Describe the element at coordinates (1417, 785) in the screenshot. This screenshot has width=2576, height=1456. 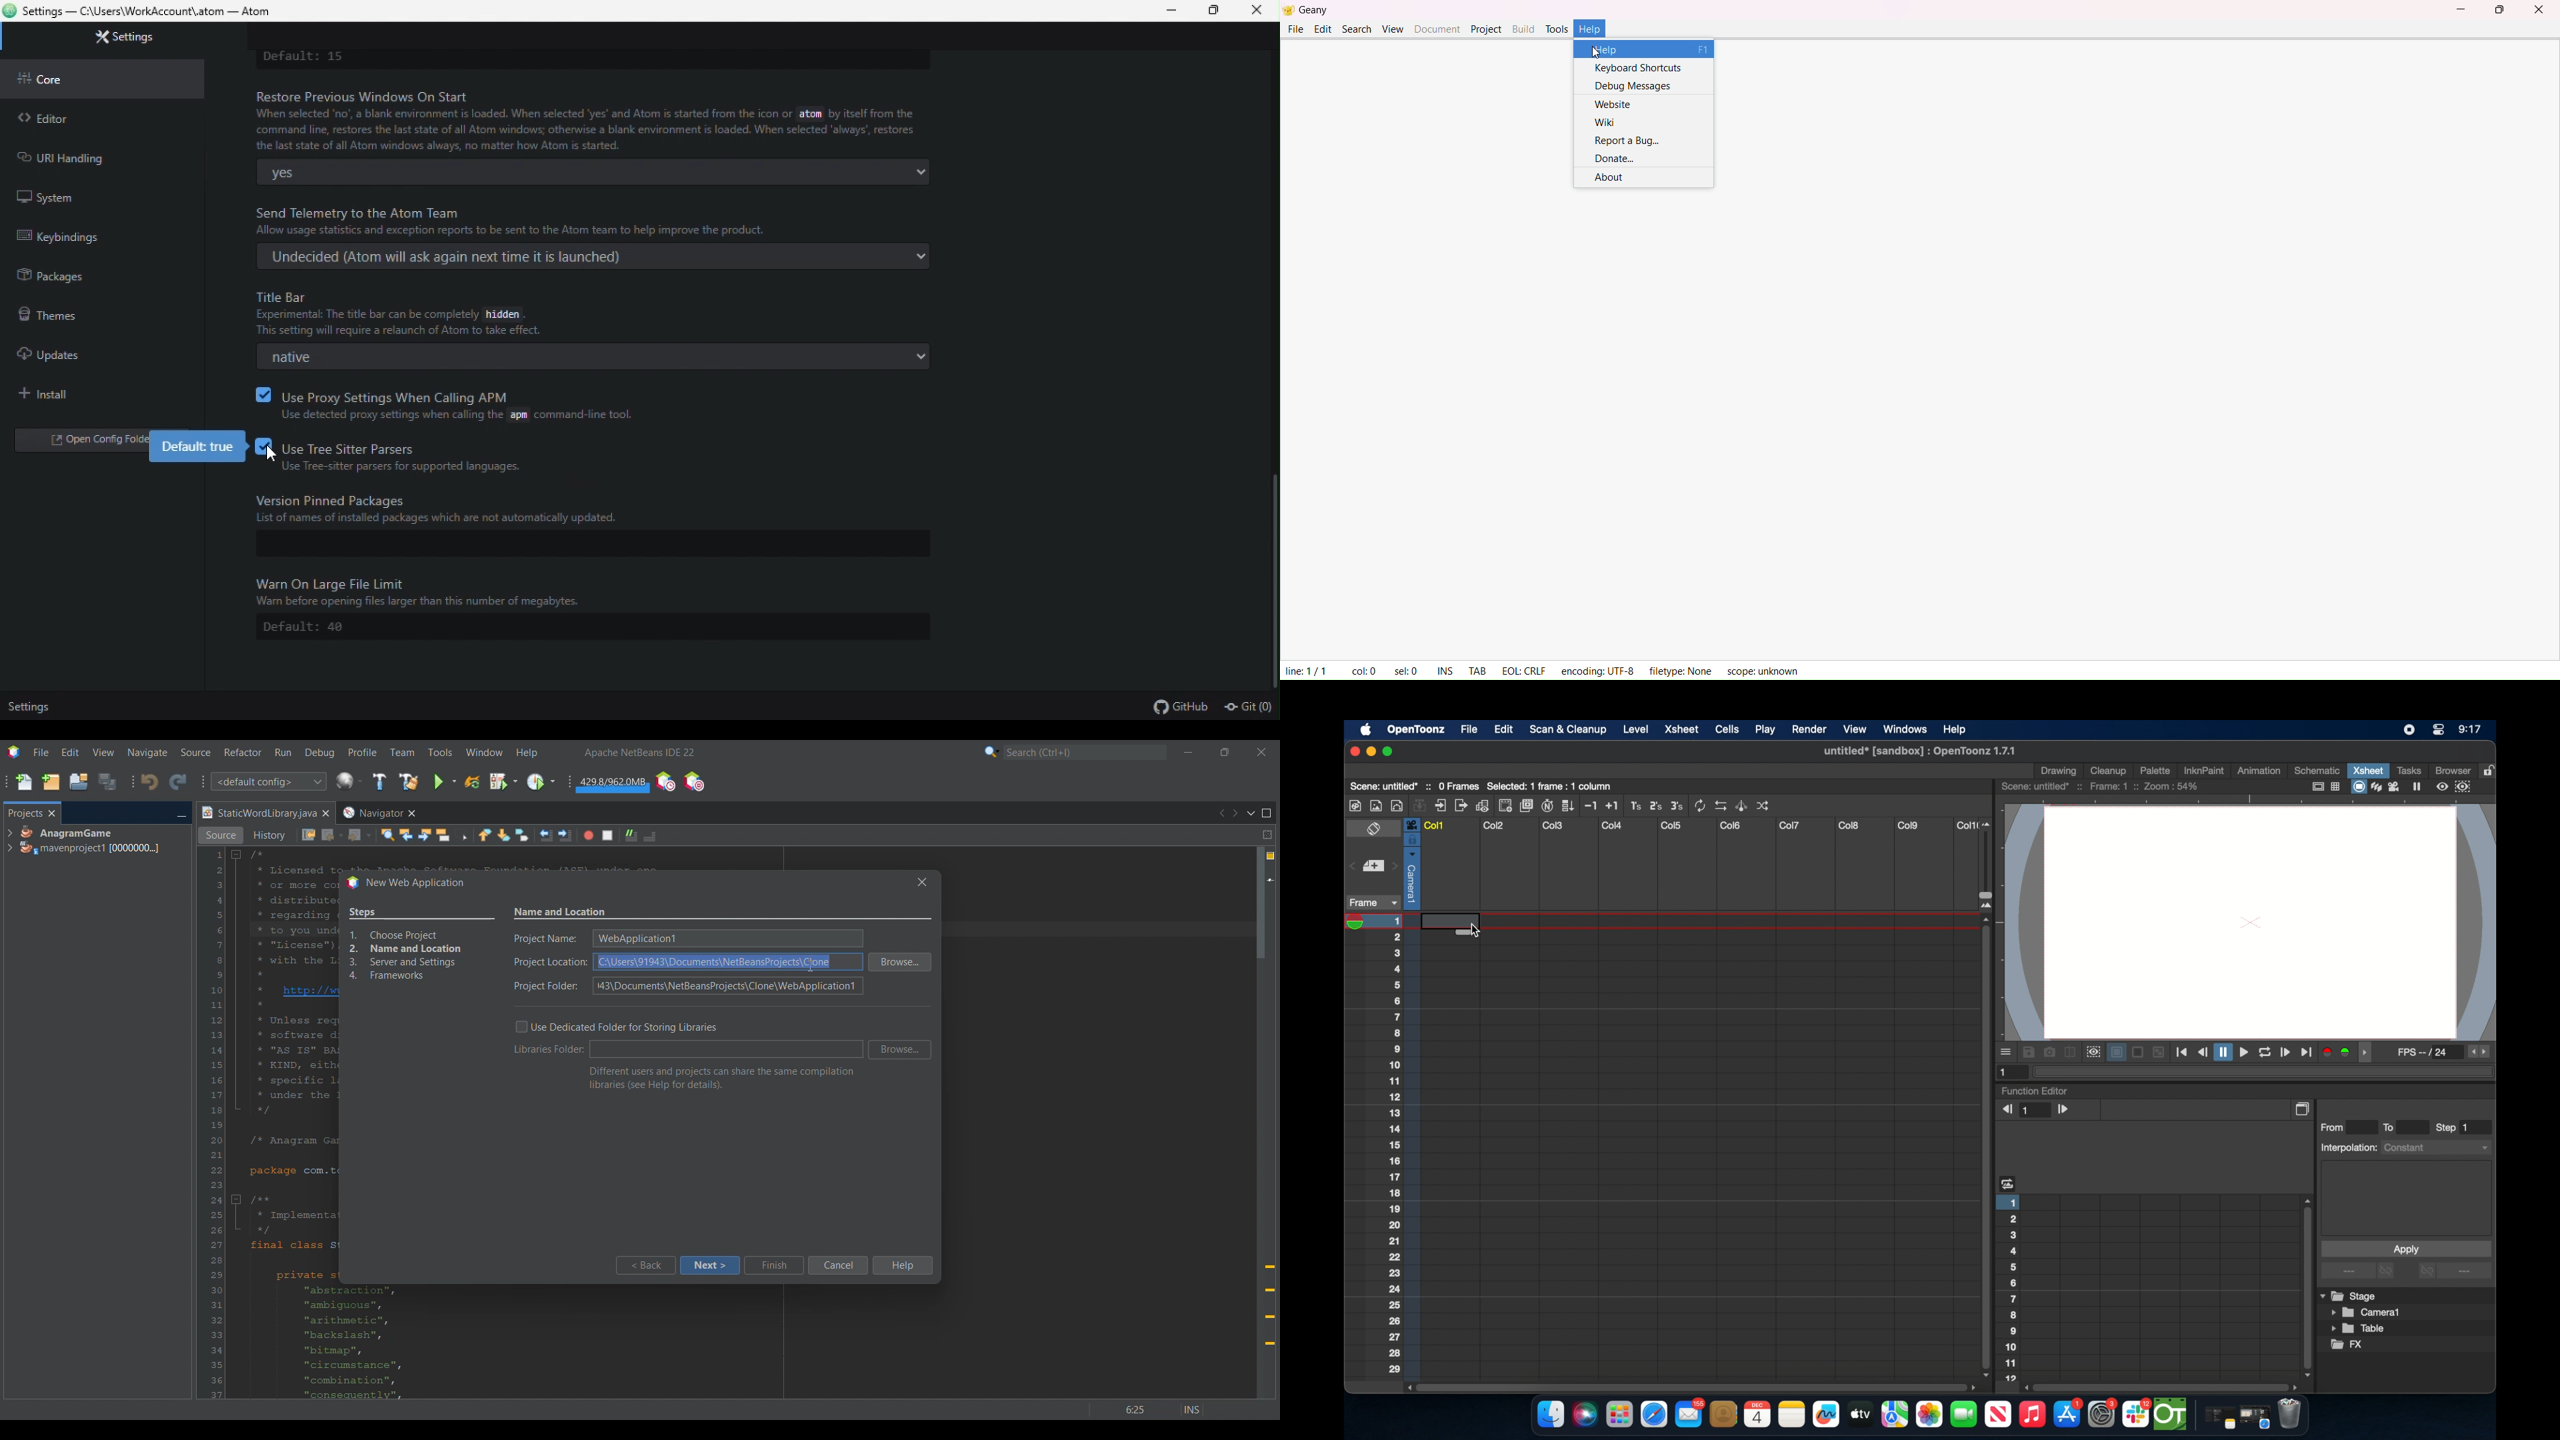
I see `scene` at that location.